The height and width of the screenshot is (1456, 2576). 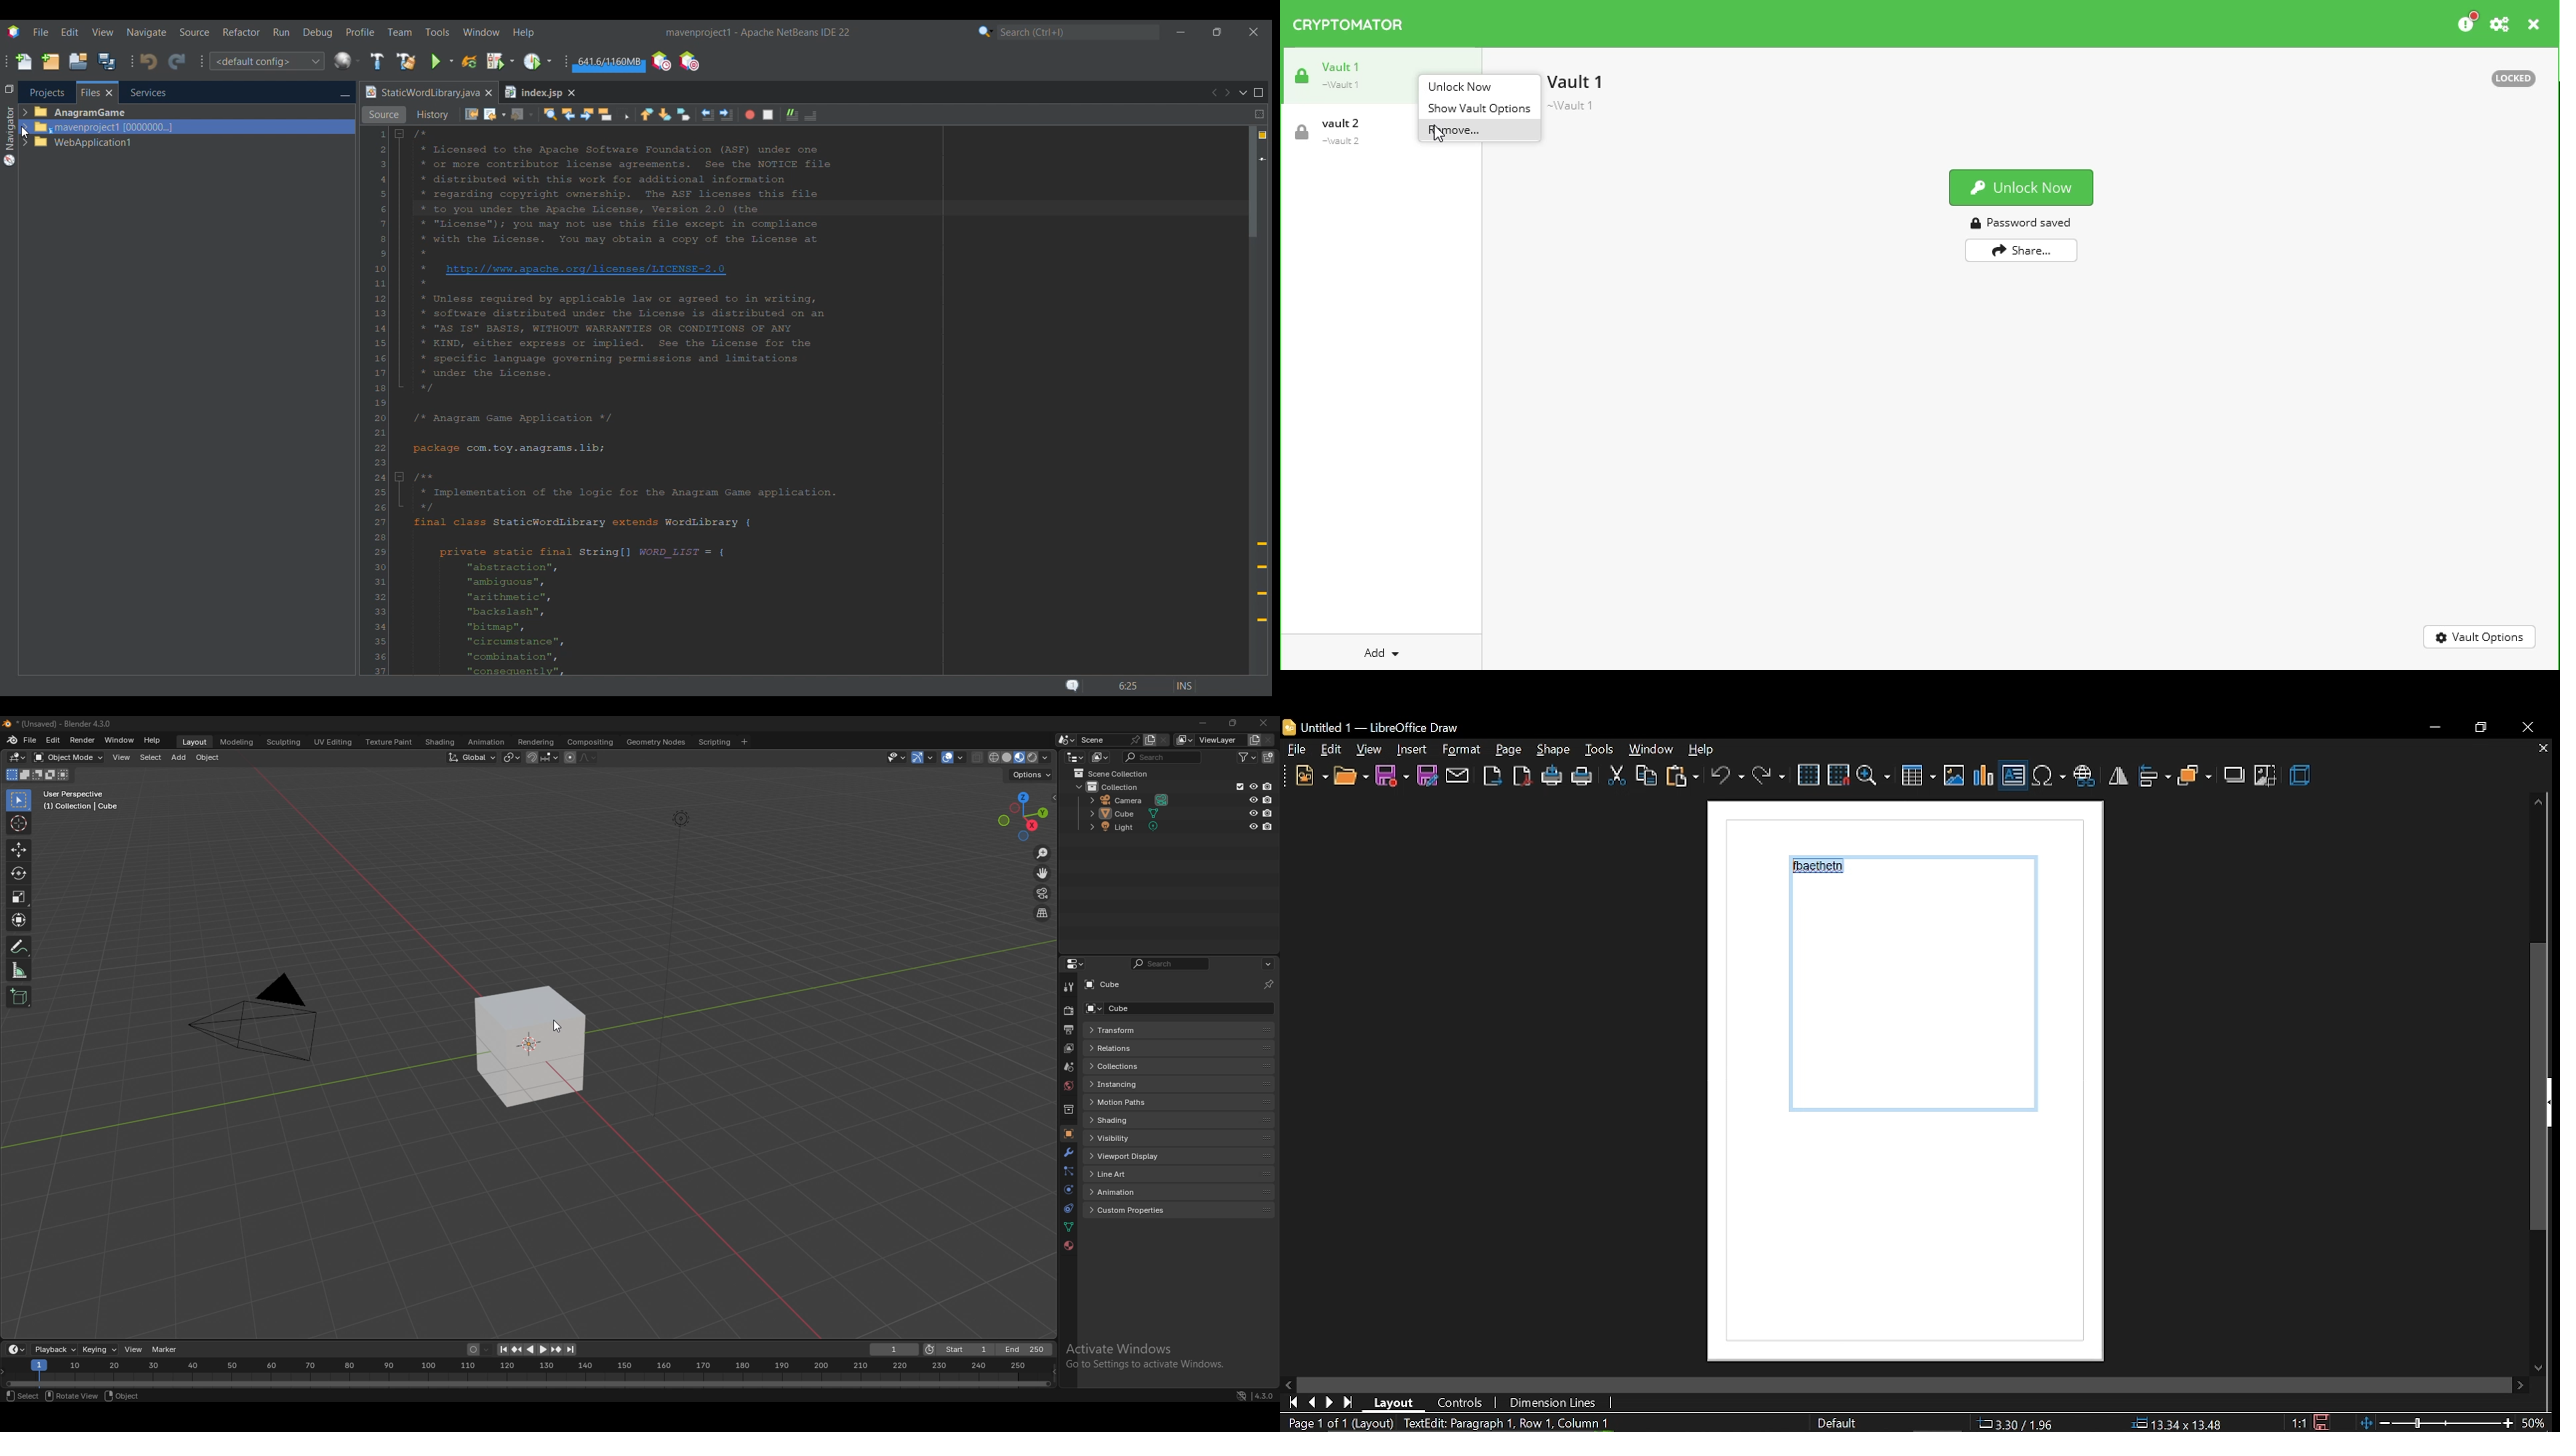 What do you see at coordinates (572, 1350) in the screenshot?
I see `jump to endpoint` at bounding box center [572, 1350].